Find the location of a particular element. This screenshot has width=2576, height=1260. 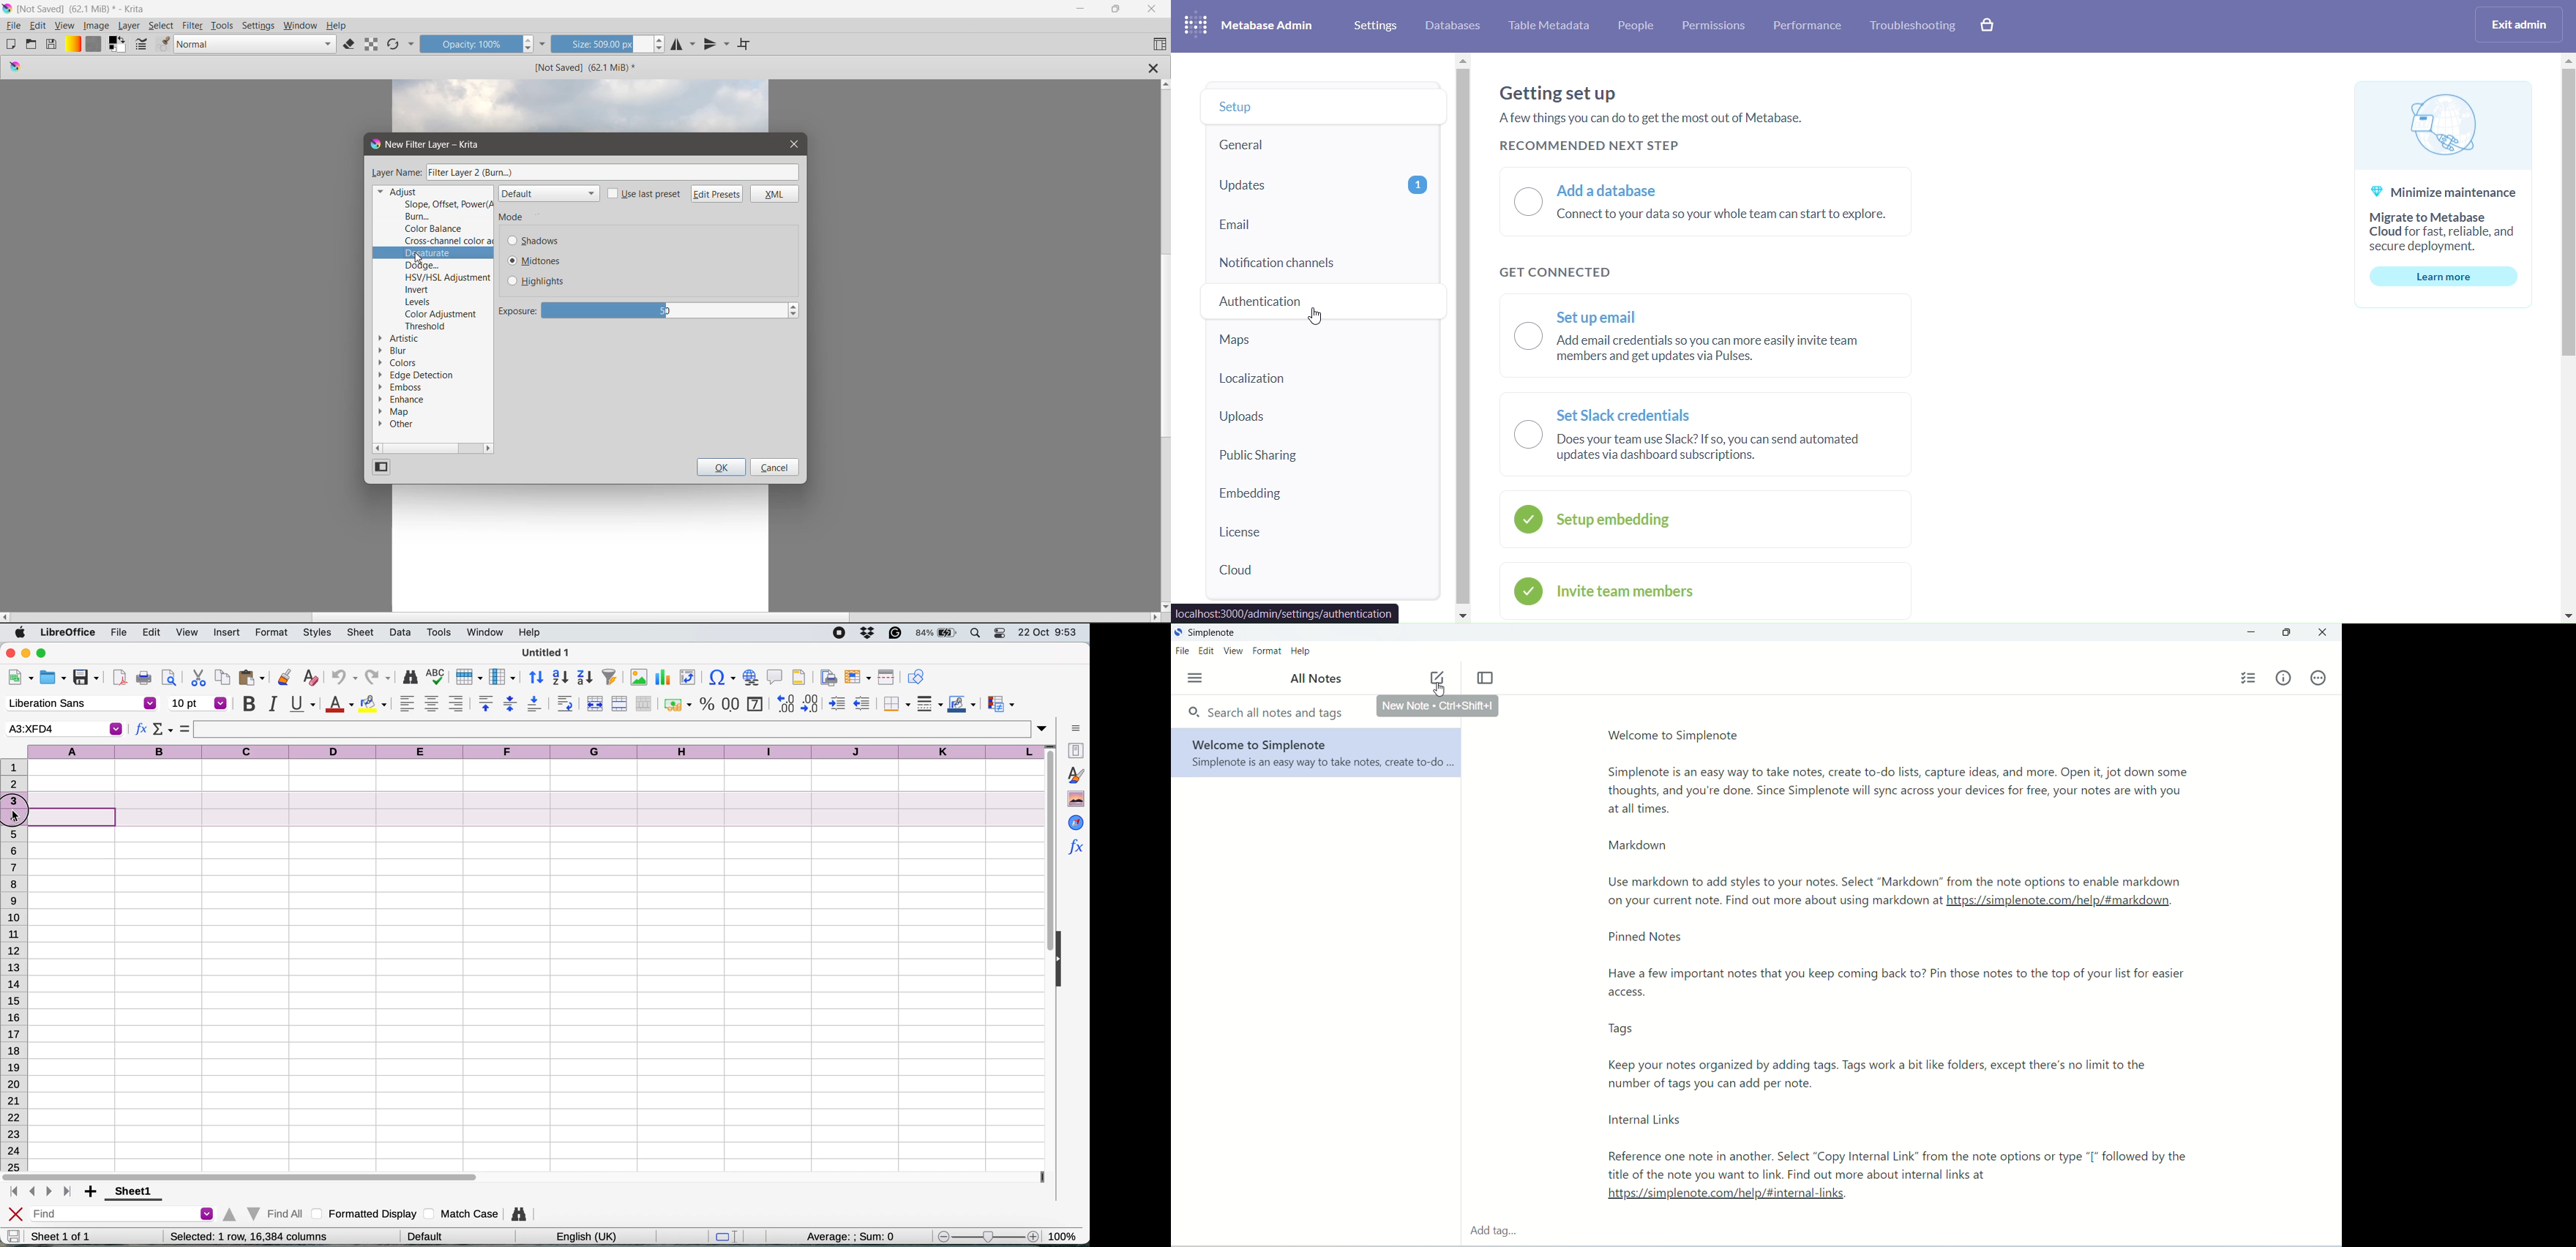

zoom scale is located at coordinates (988, 1238).